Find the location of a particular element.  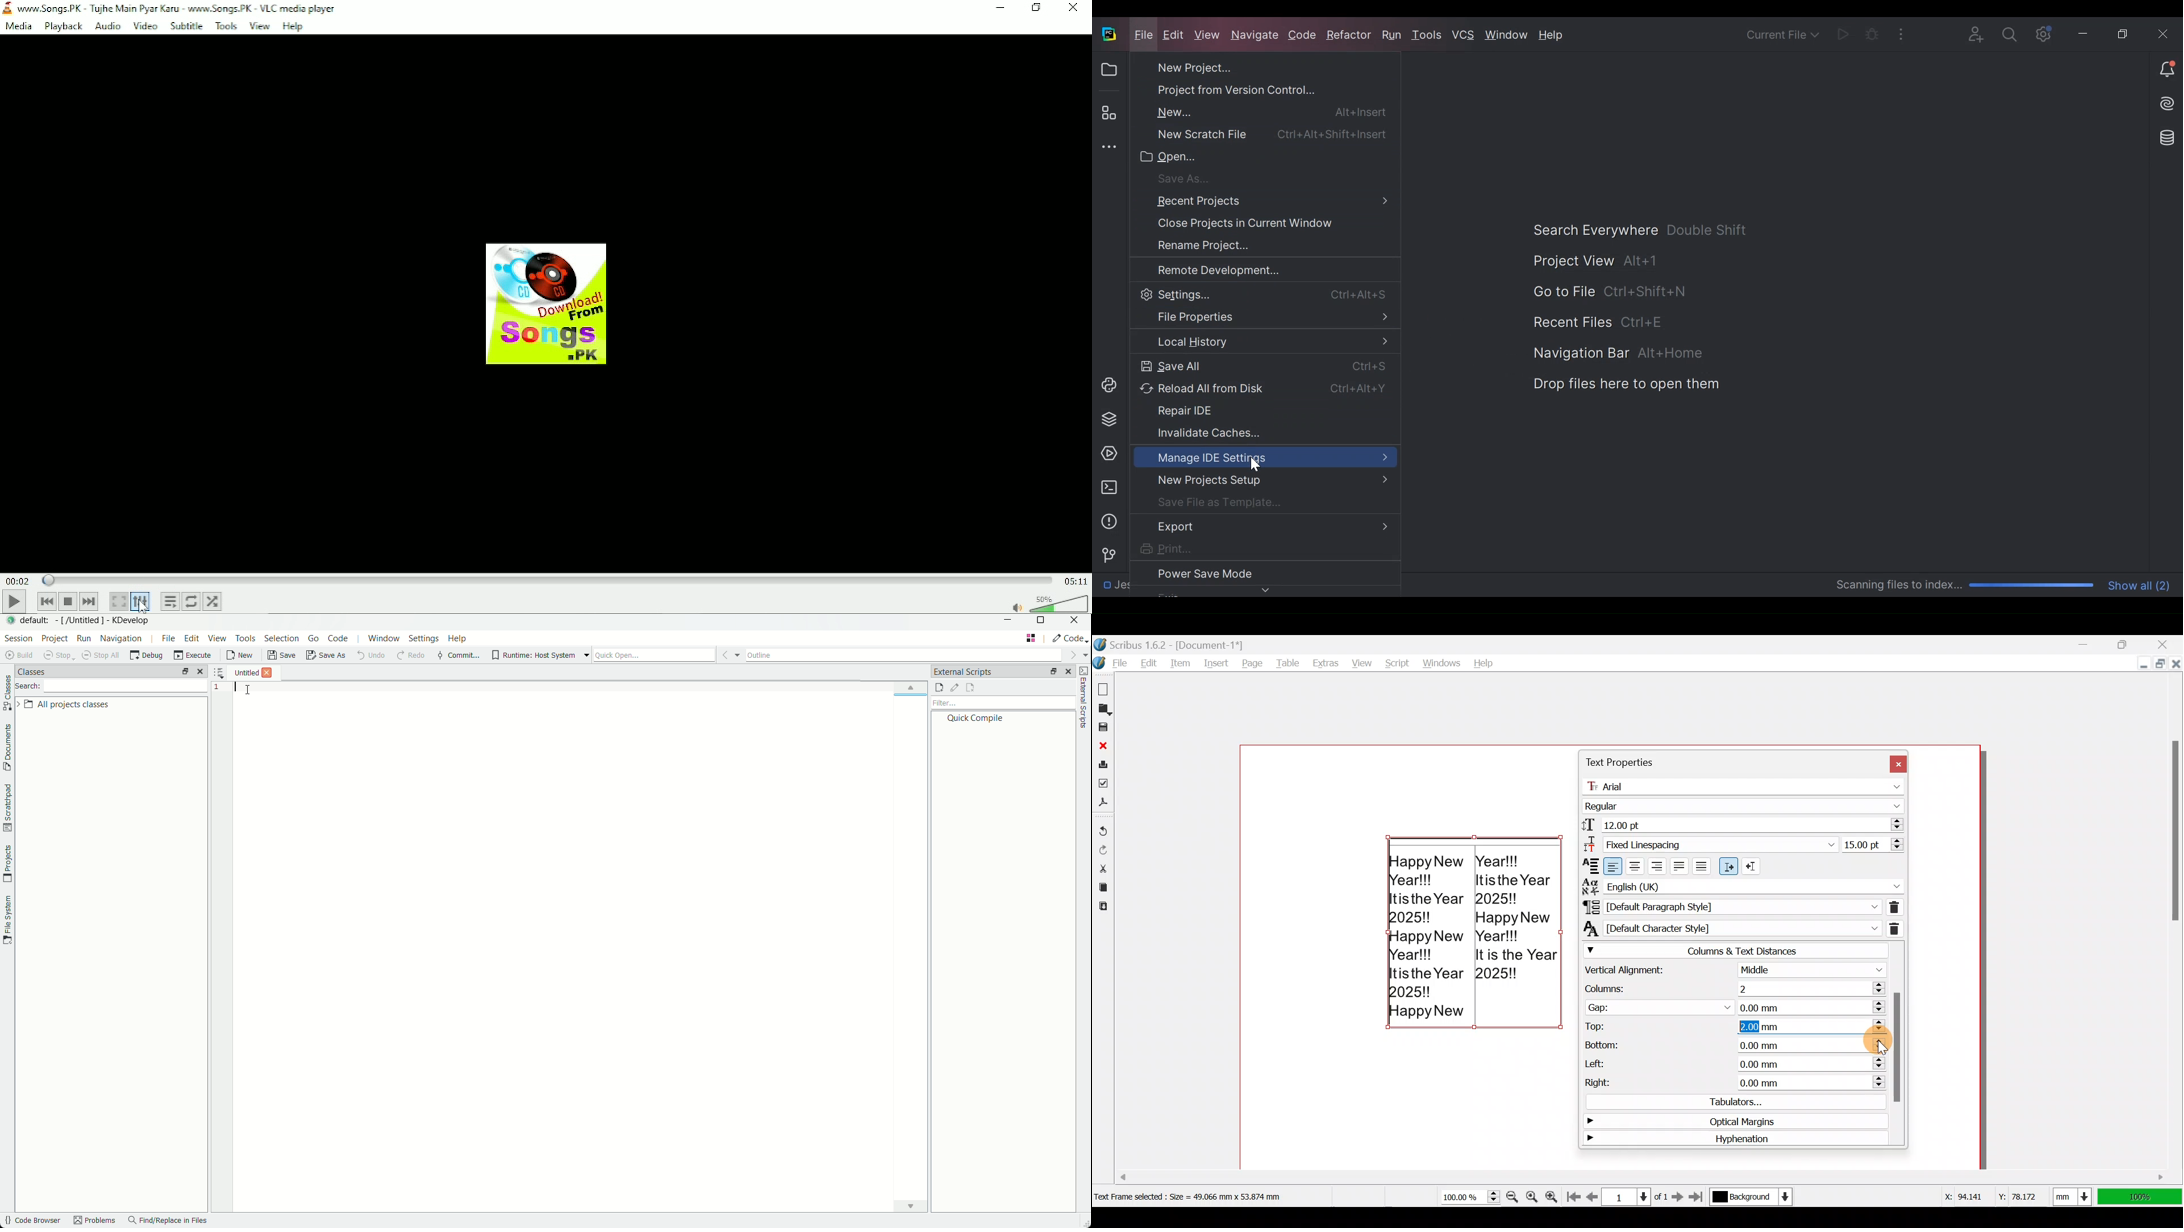

Close is located at coordinates (1898, 762).